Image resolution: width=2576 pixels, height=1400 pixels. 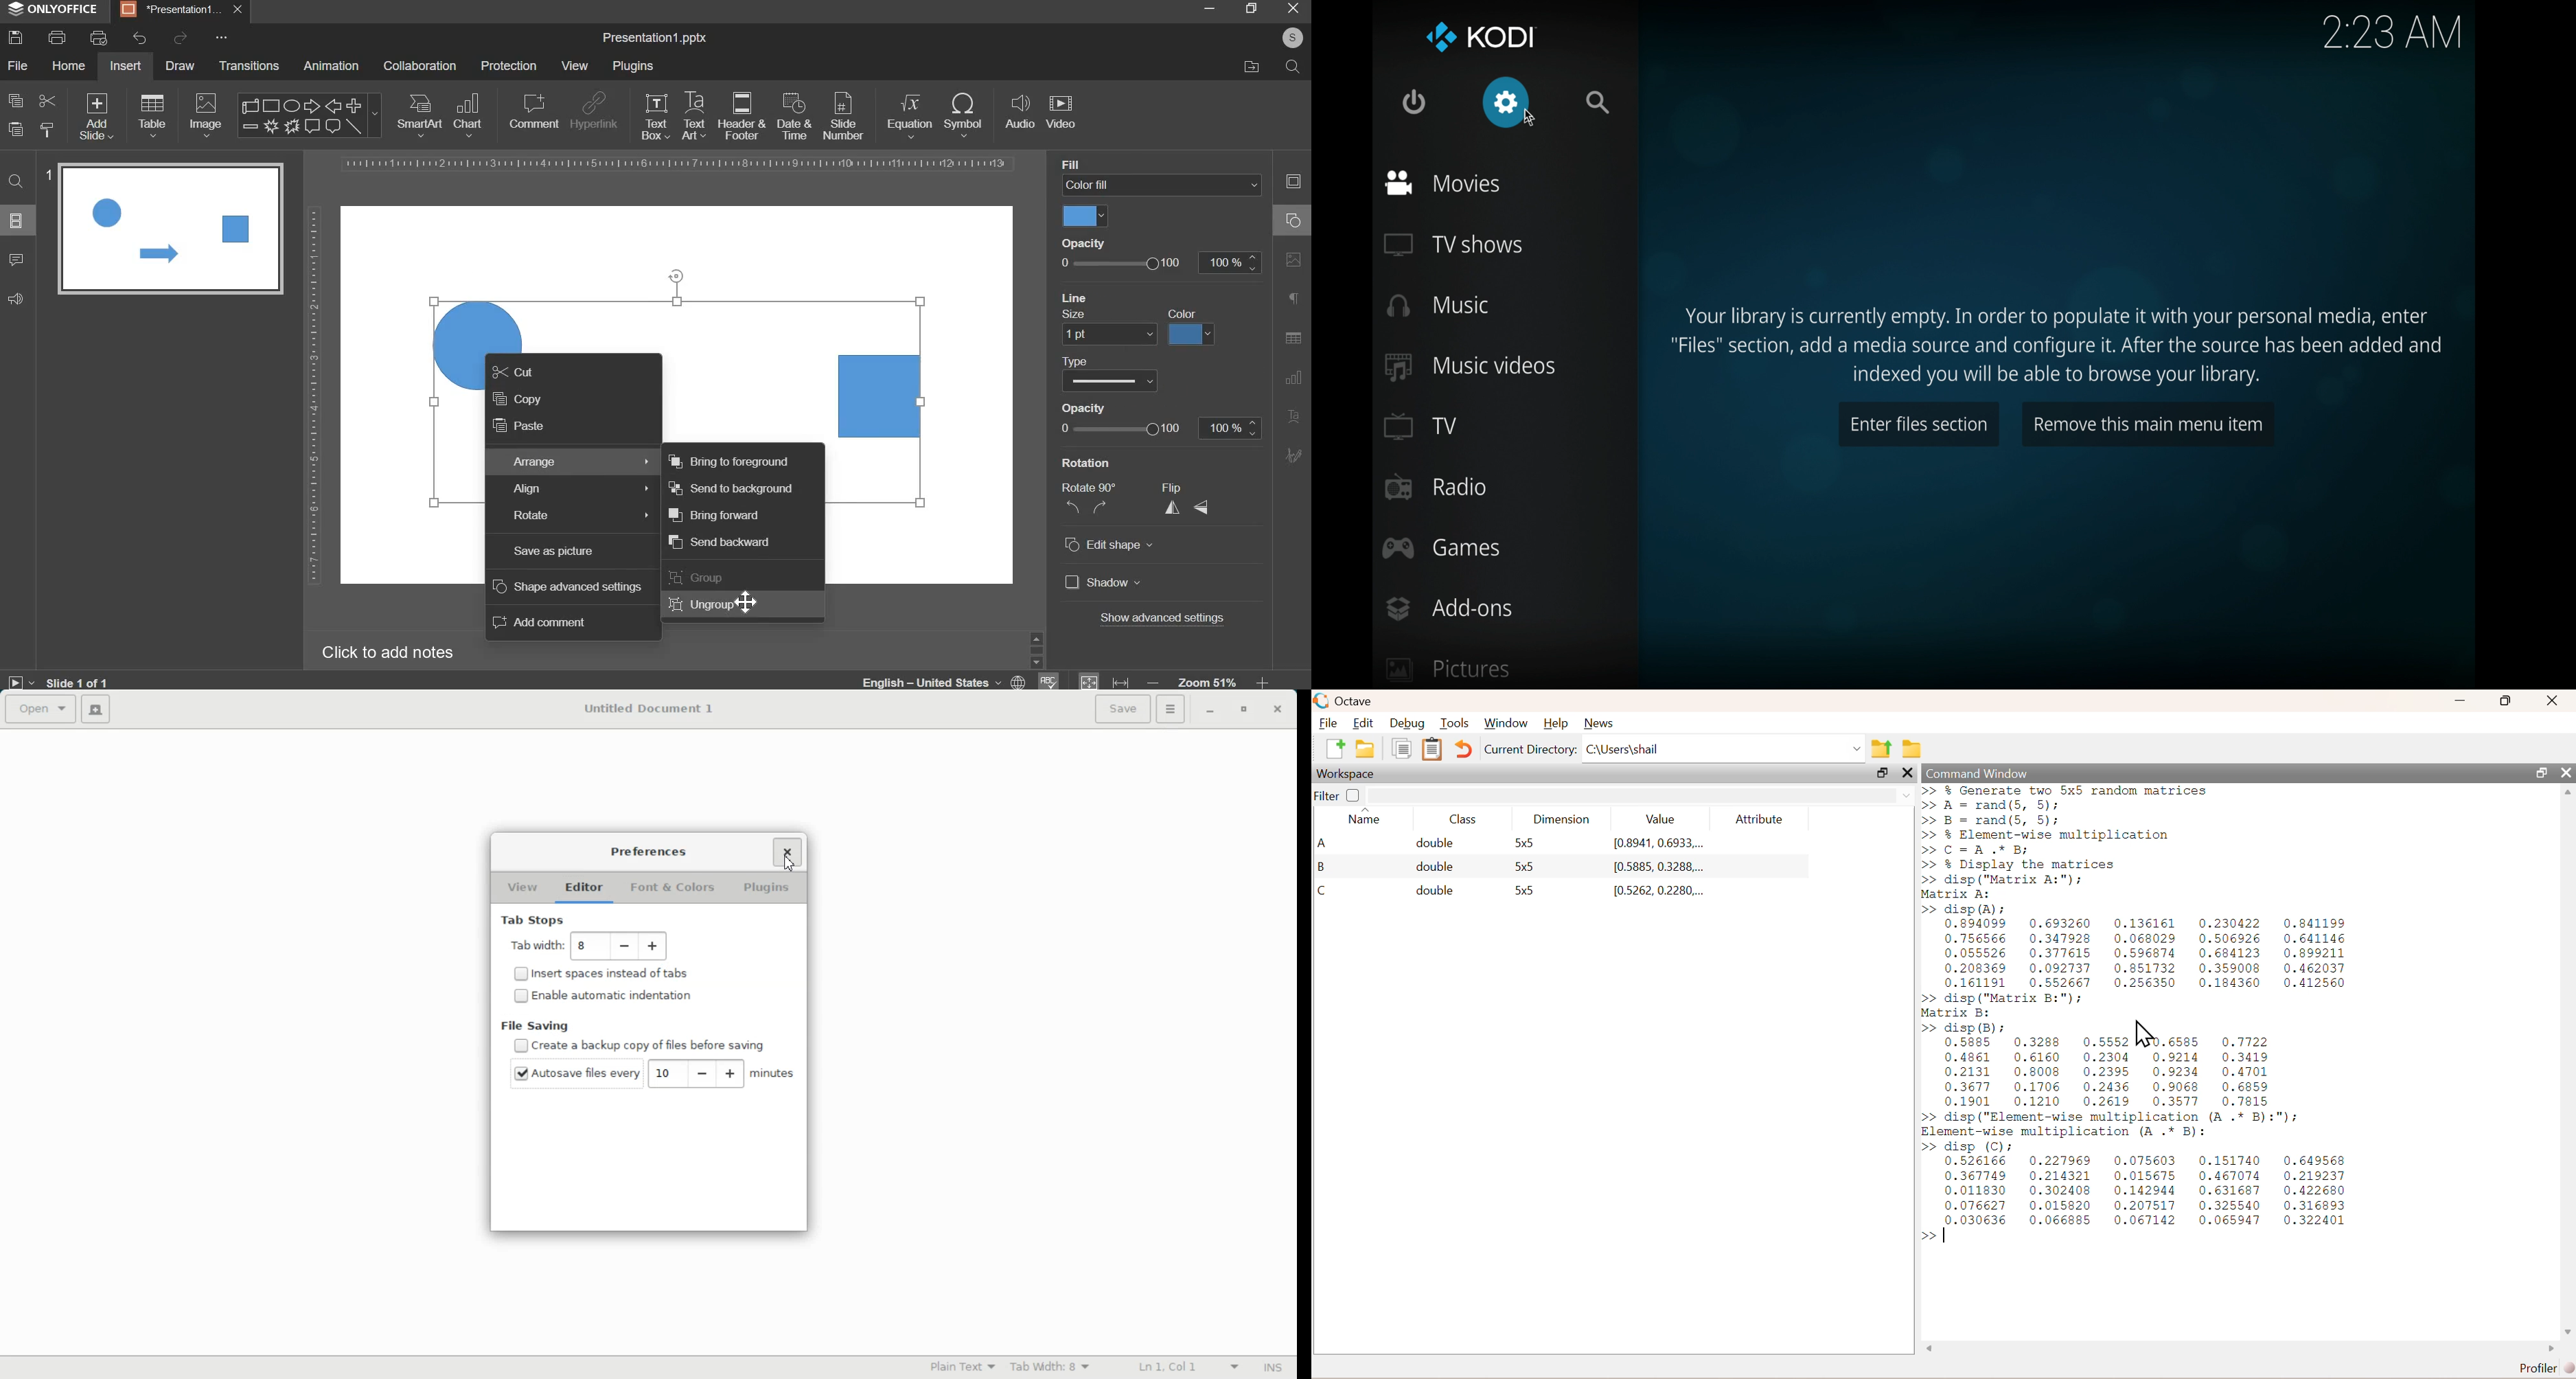 I want to click on rotate right 90, so click(x=1102, y=508).